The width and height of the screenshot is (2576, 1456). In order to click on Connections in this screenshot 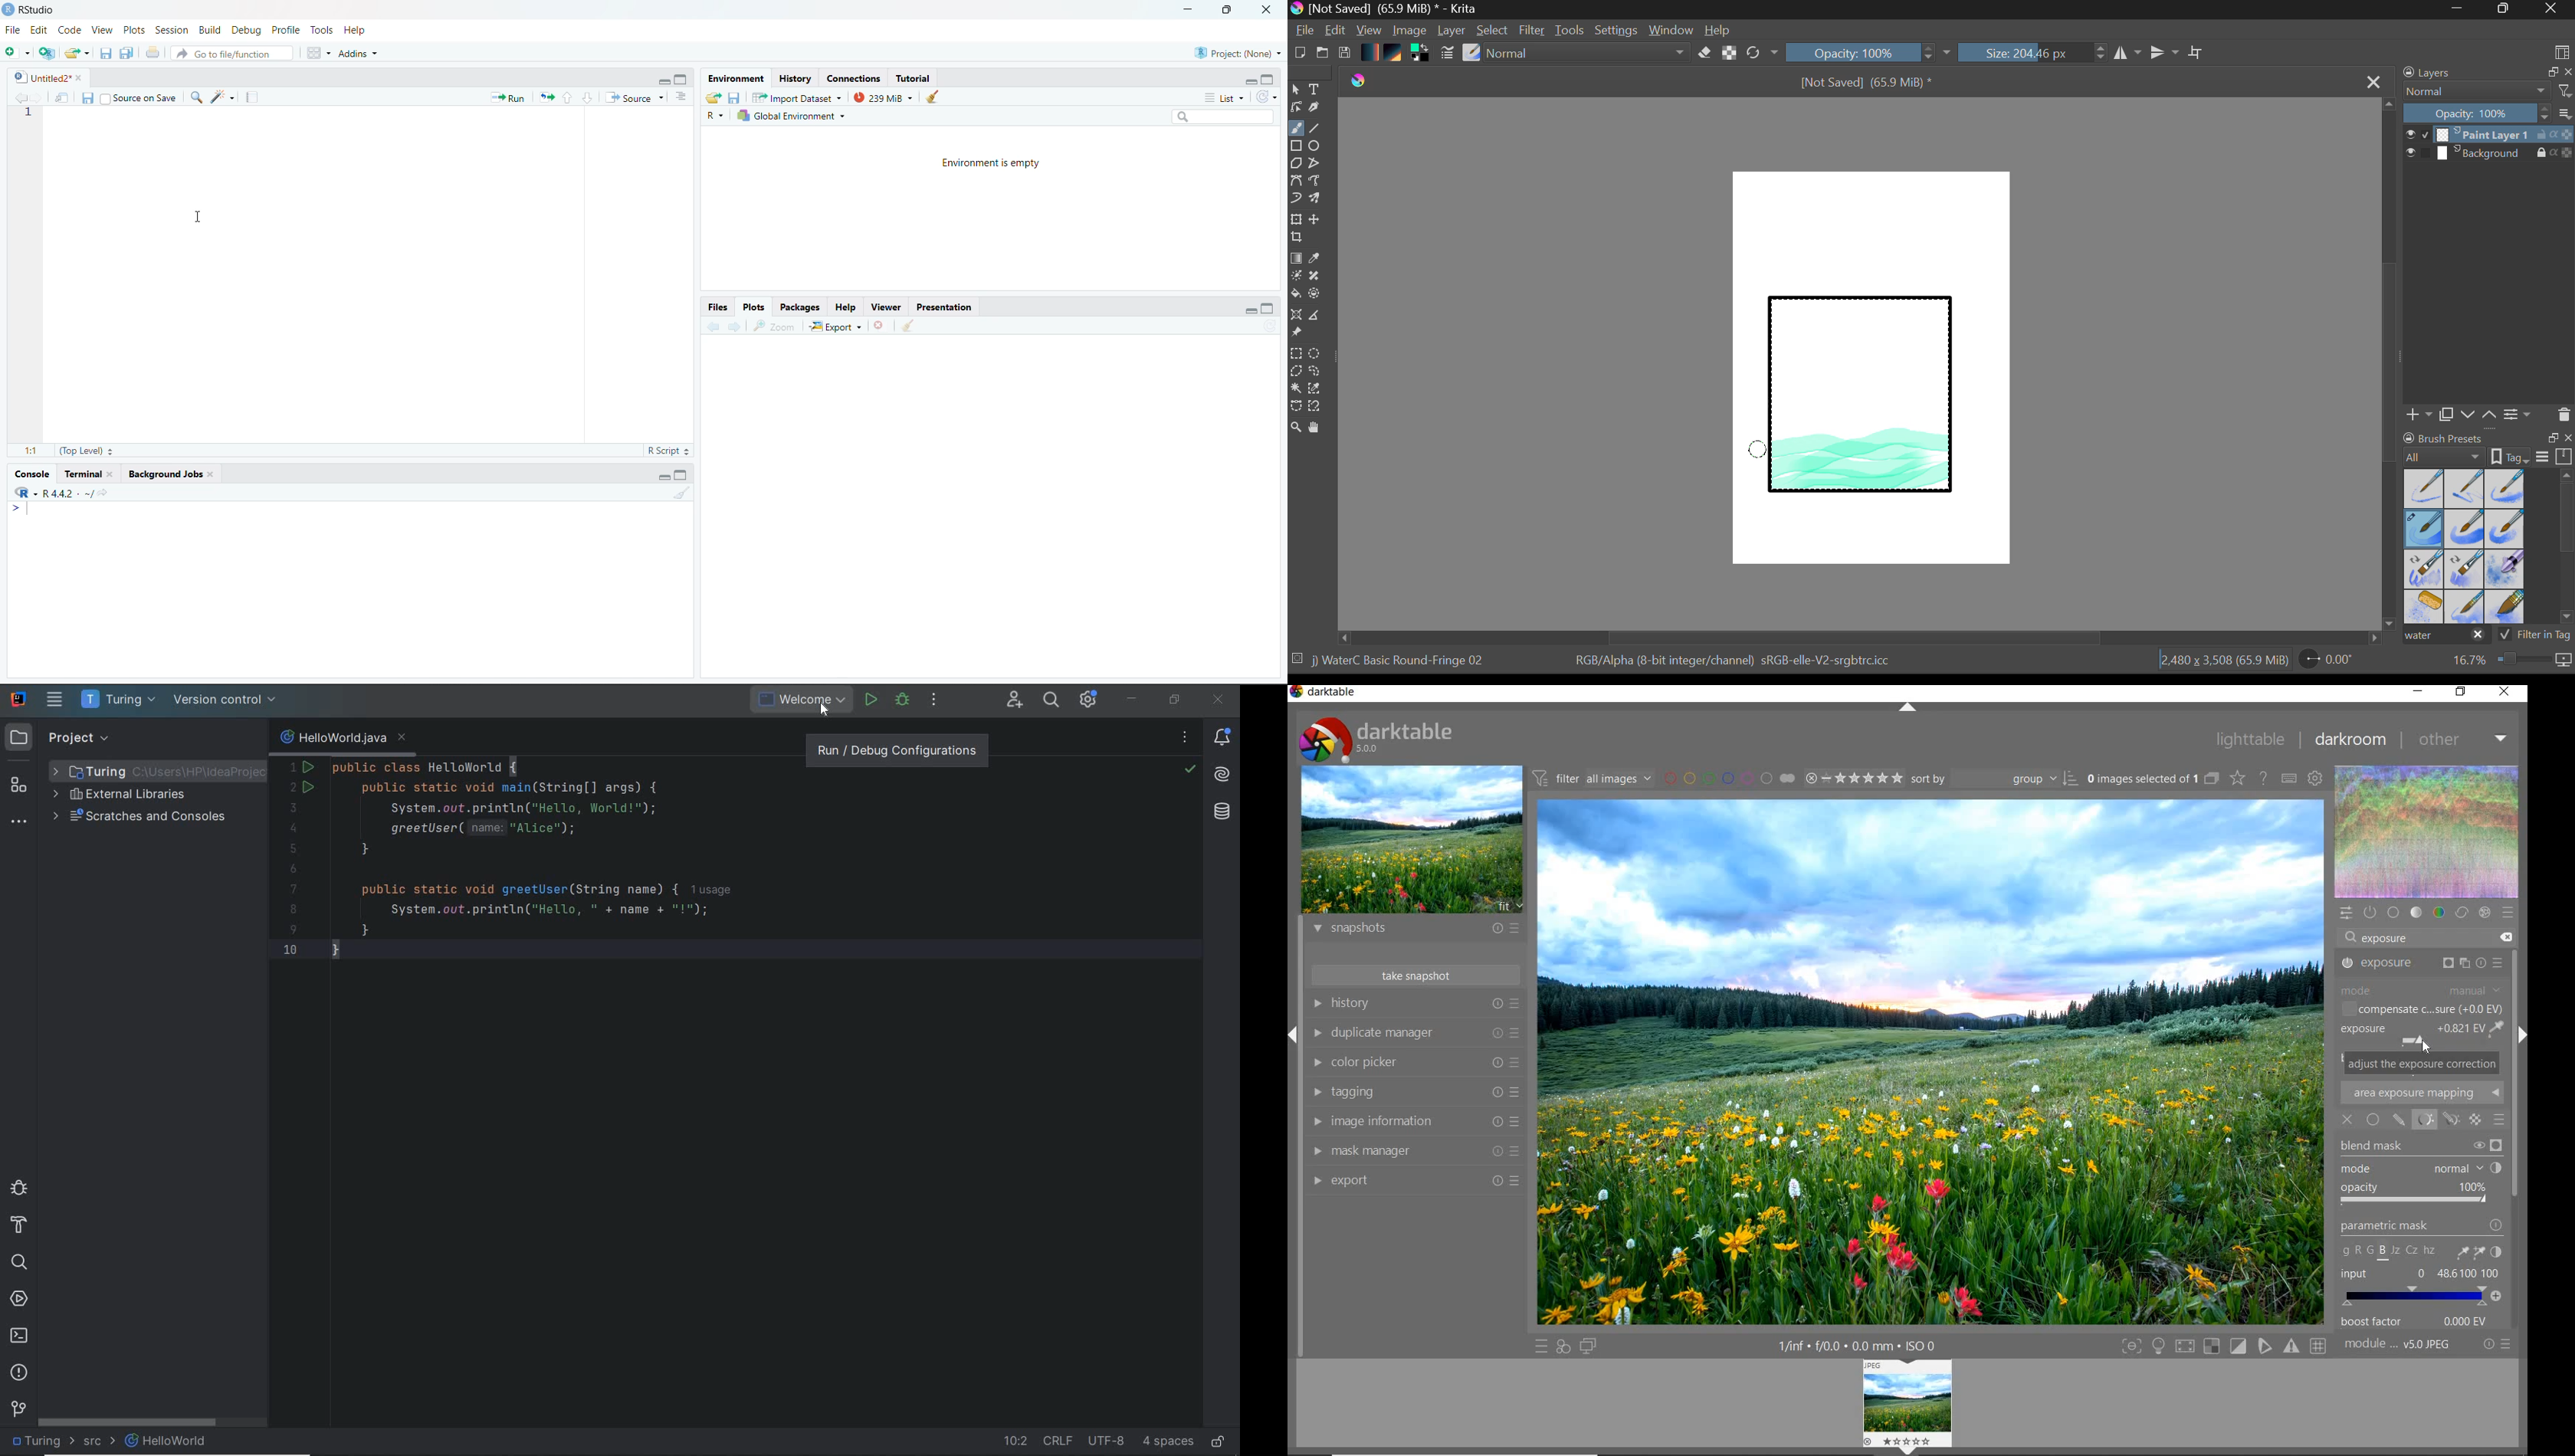, I will do `click(854, 79)`.